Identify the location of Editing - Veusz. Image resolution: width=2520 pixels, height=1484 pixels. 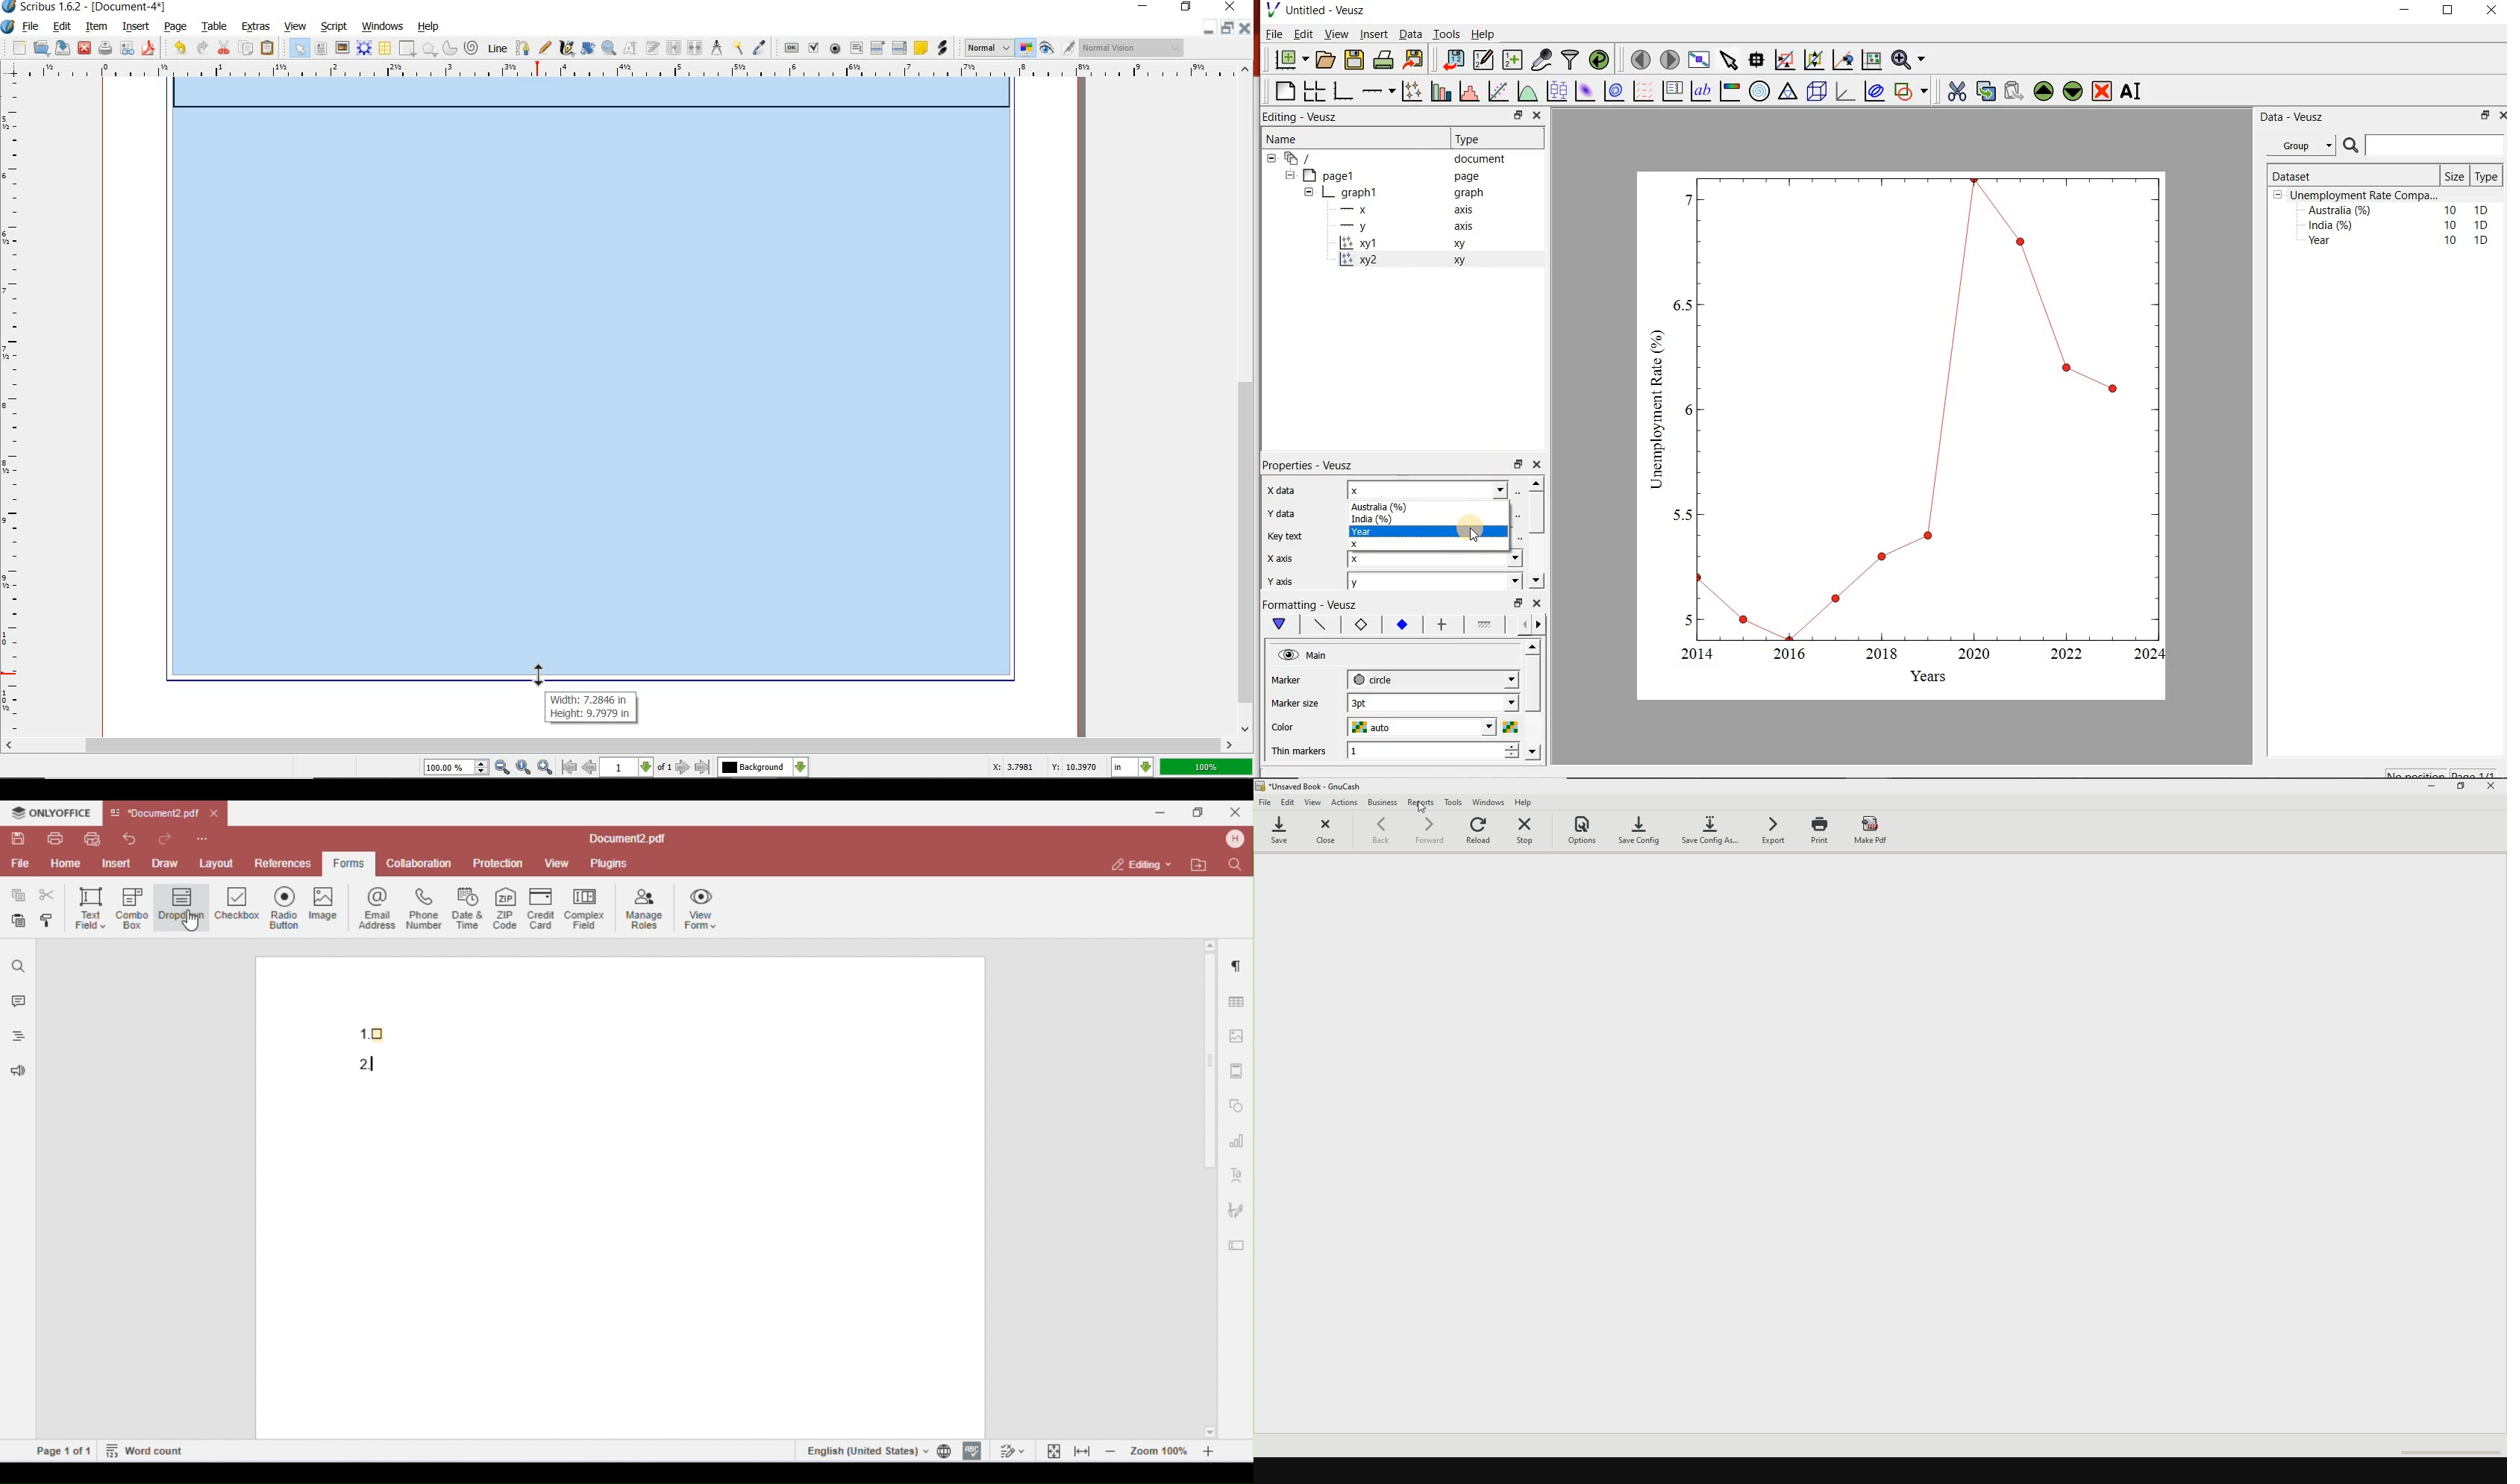
(1303, 116).